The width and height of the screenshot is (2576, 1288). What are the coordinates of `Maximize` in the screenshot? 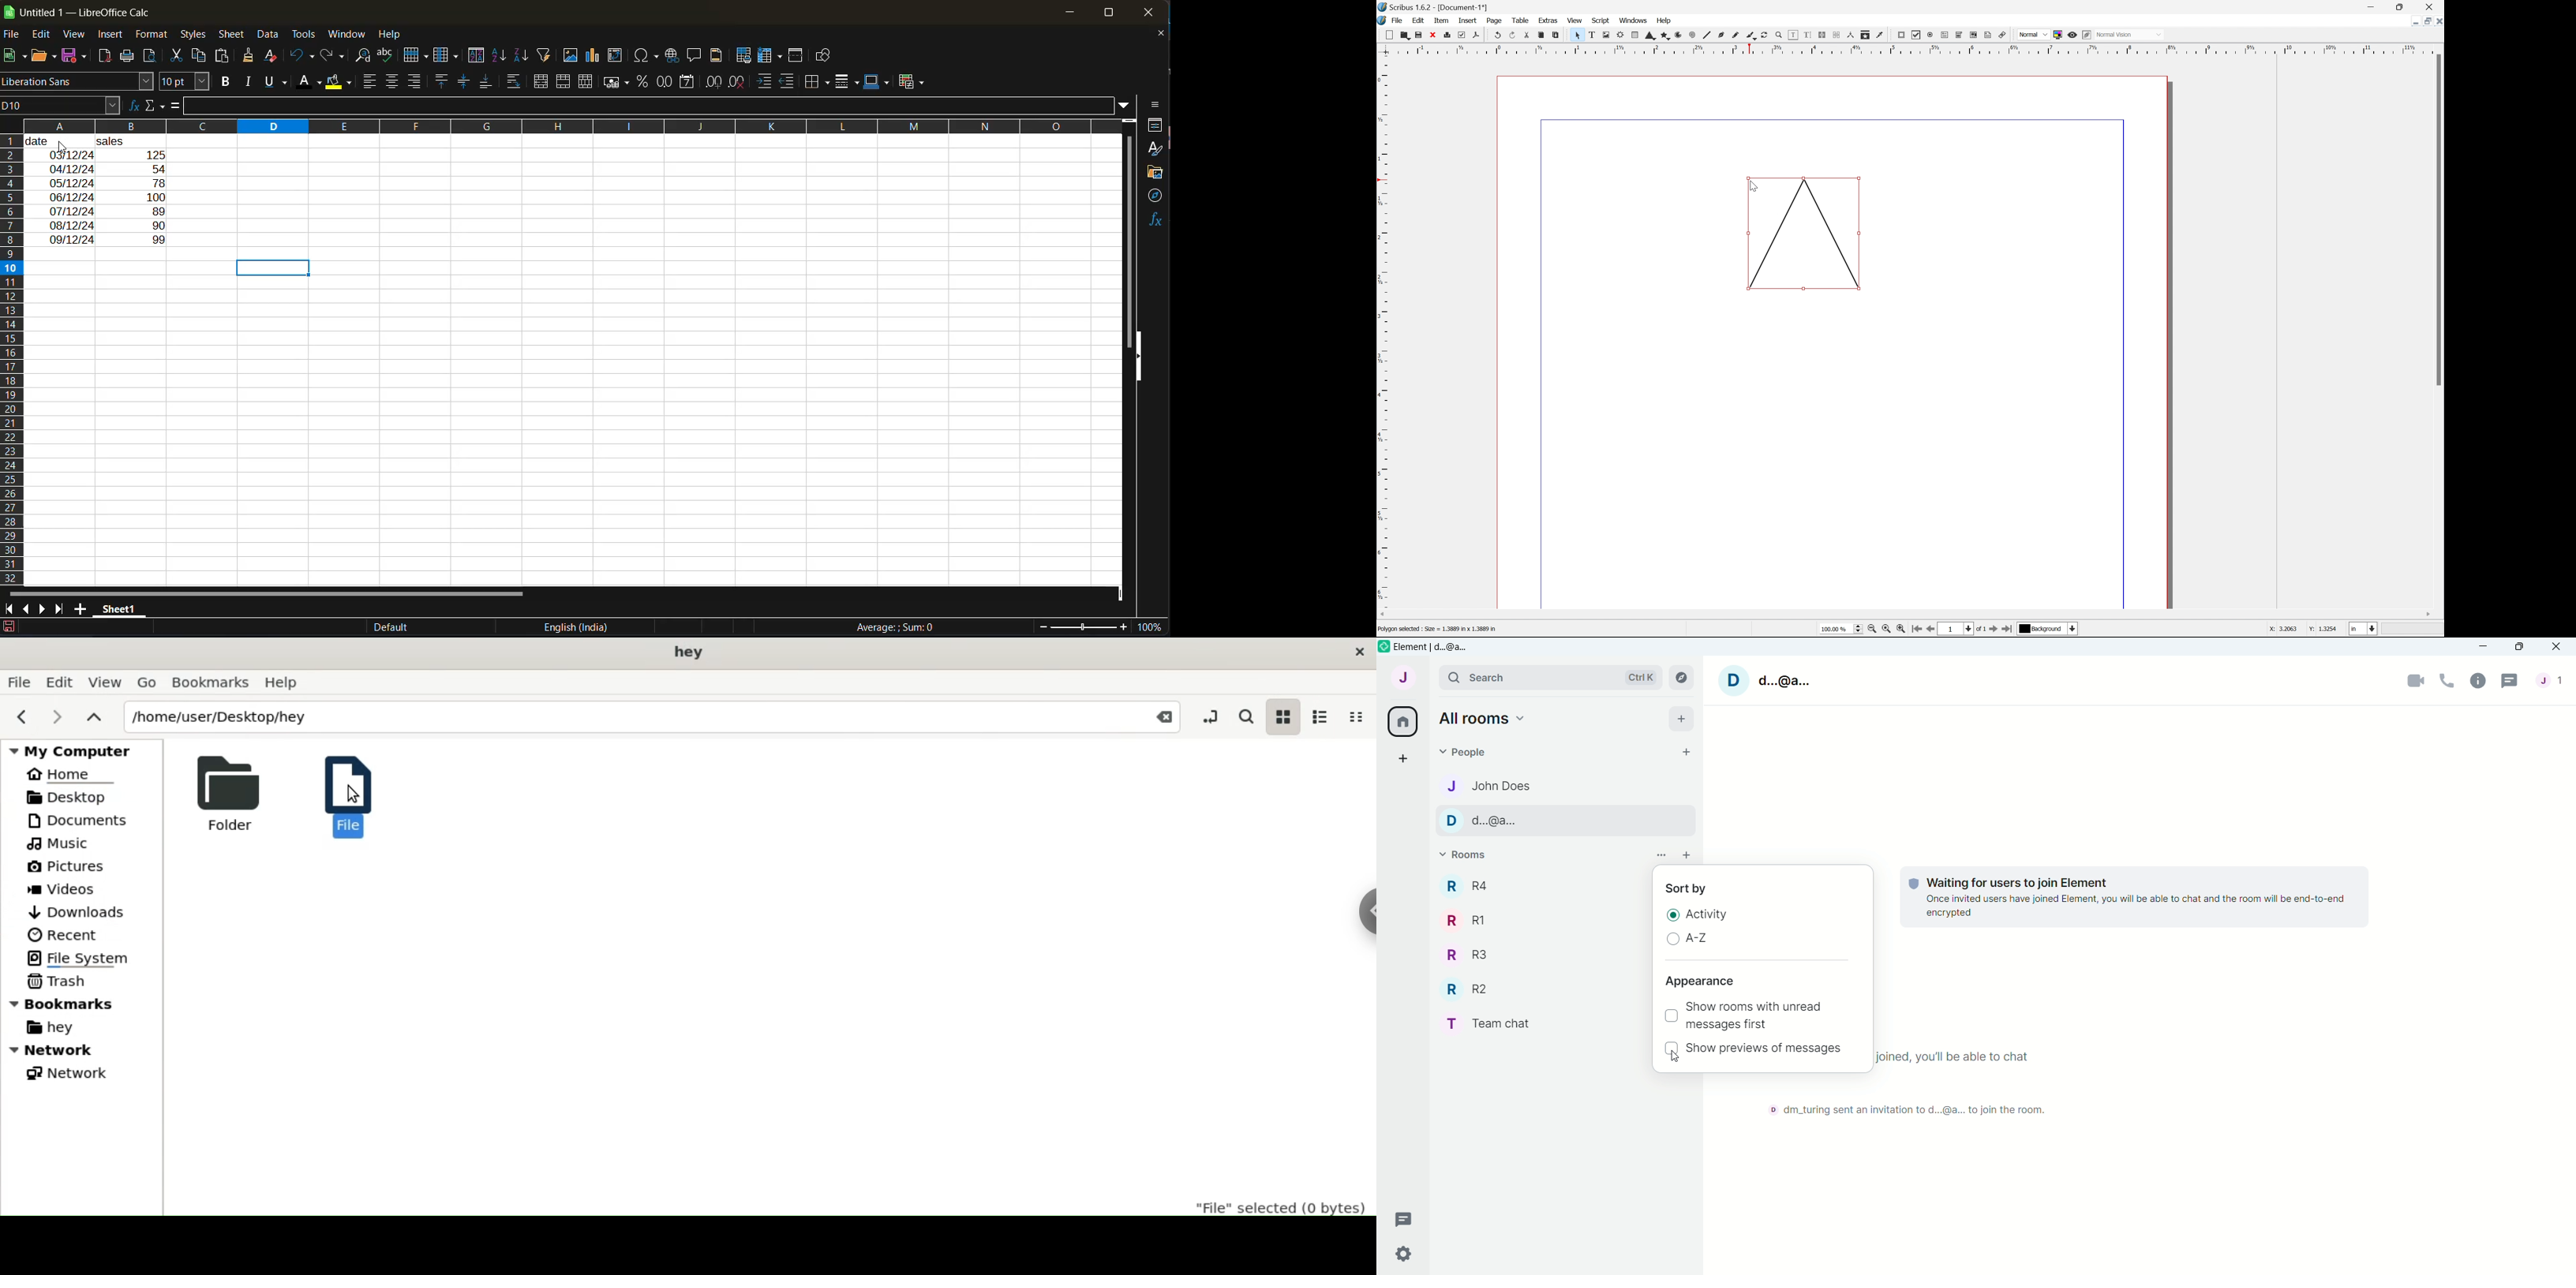 It's located at (2518, 646).